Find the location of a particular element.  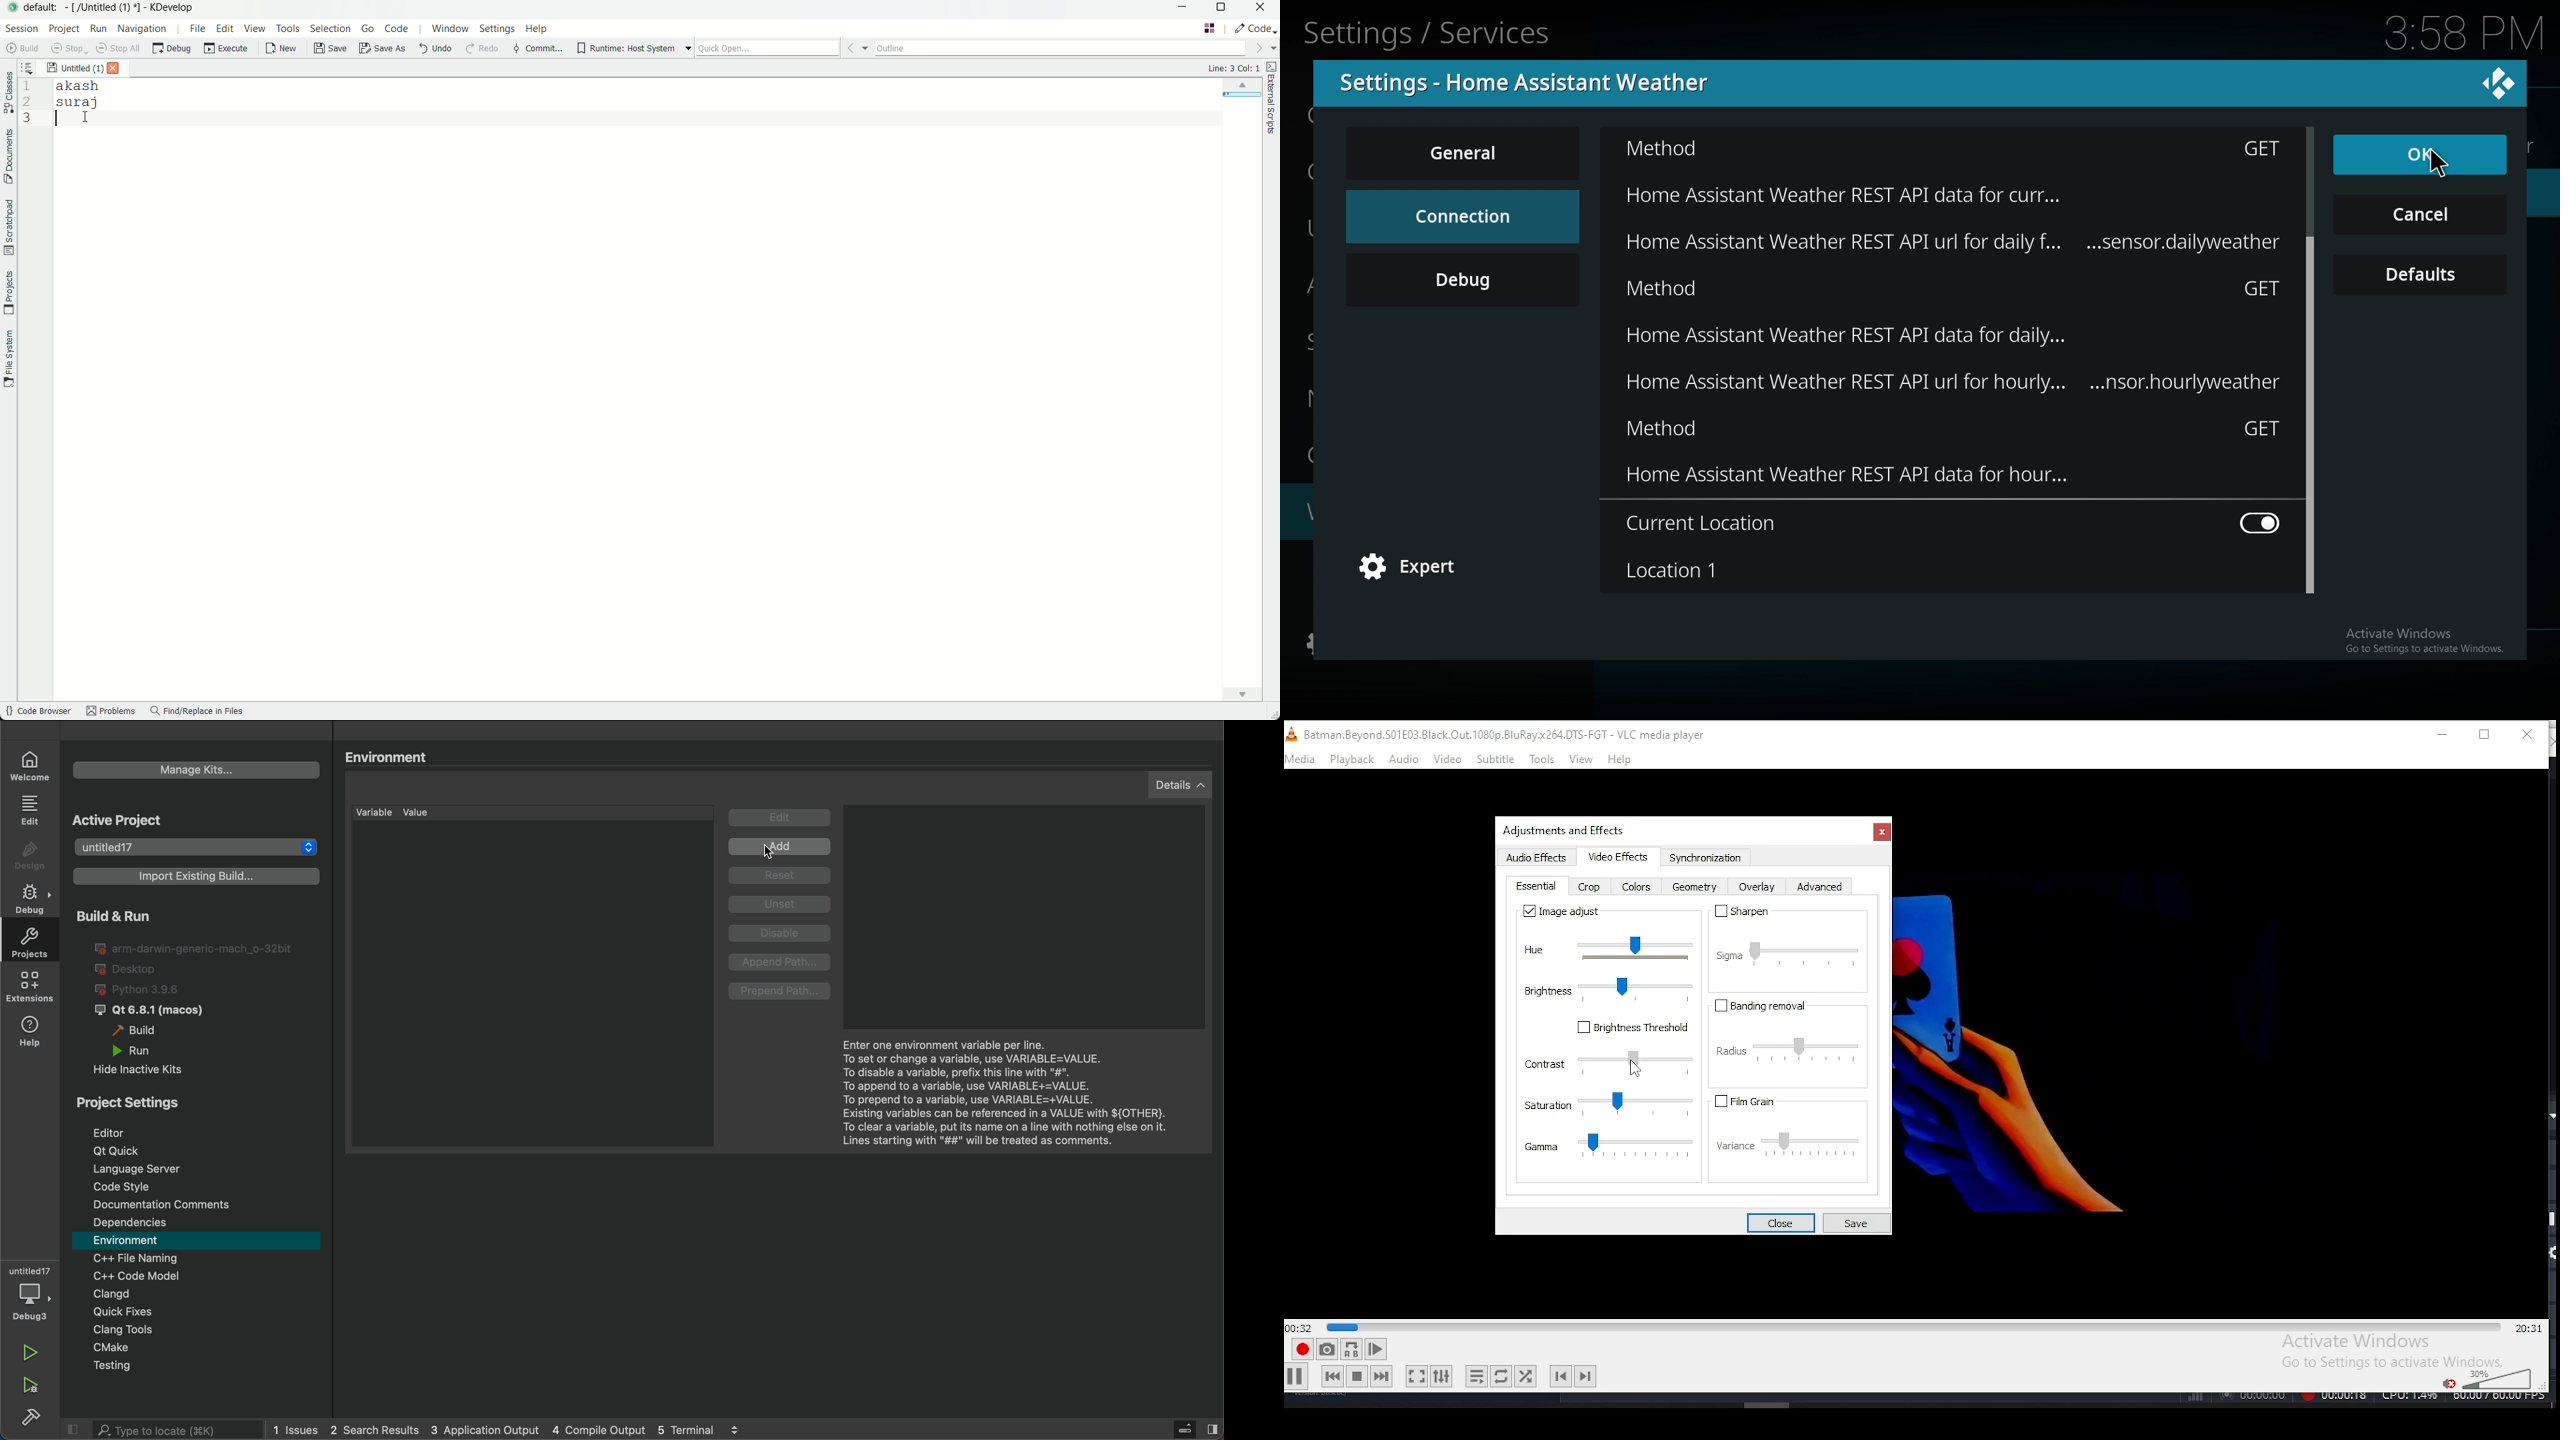

python 3.96 is located at coordinates (150, 990).